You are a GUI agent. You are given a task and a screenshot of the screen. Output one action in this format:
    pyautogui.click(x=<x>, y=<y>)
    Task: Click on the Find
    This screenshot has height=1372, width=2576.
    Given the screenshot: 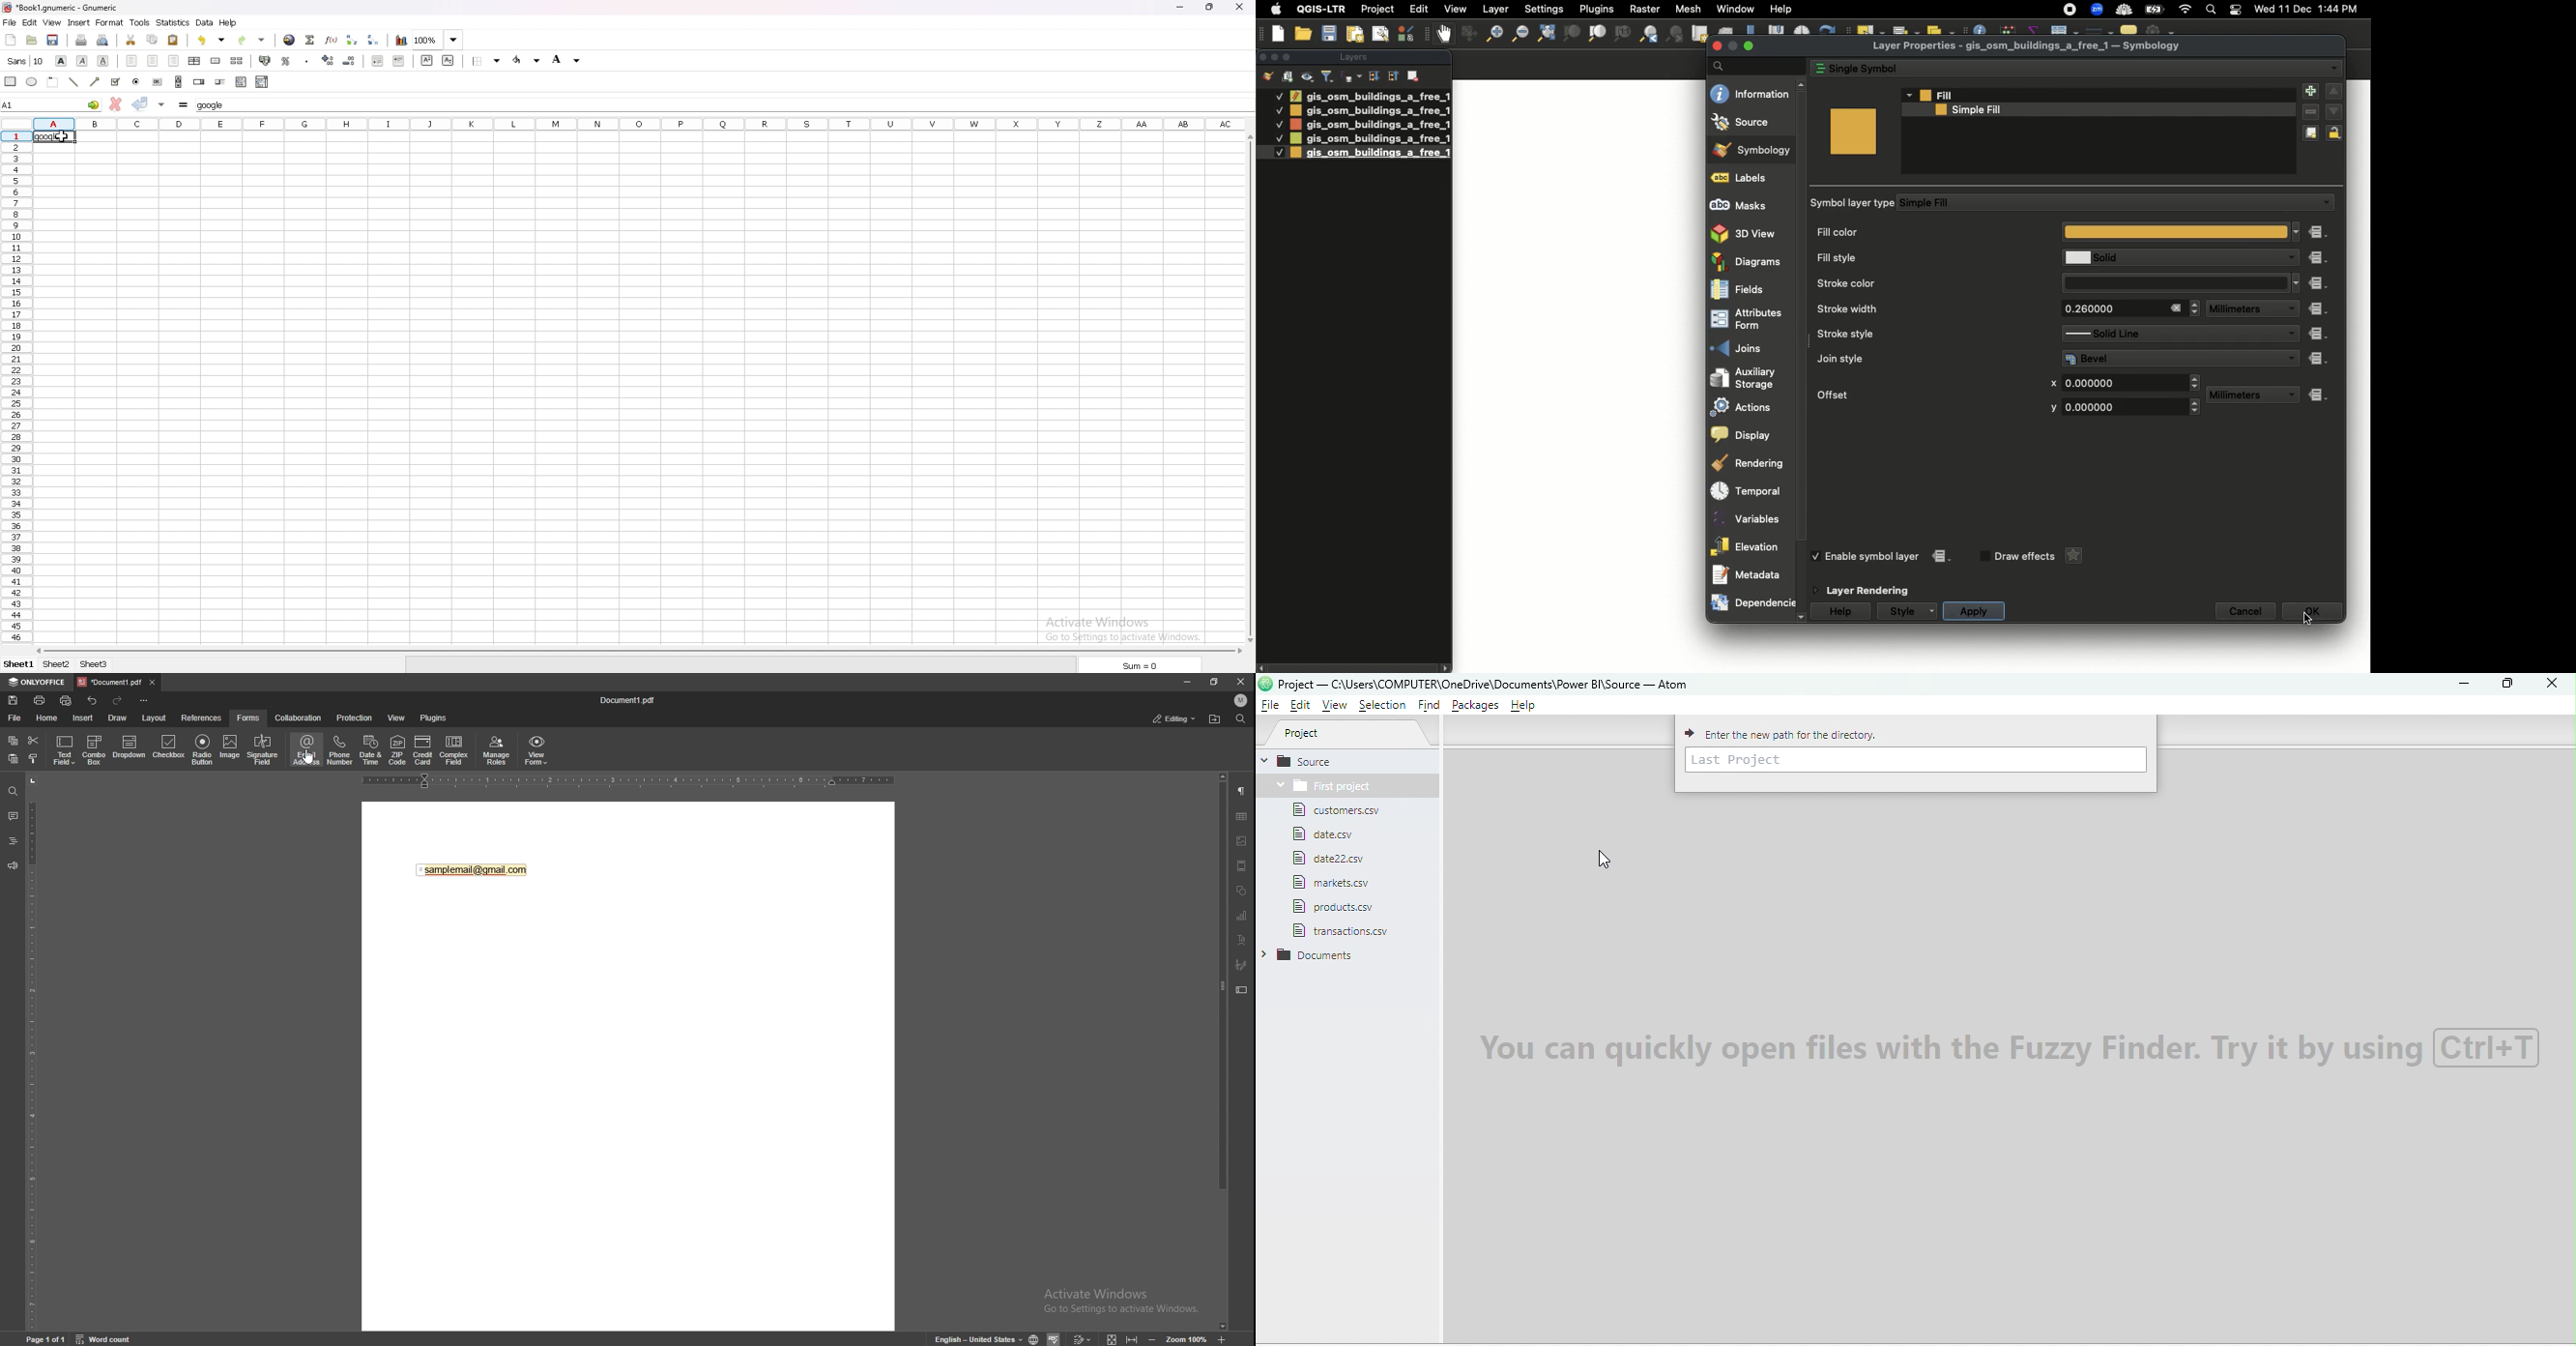 What is the action you would take?
    pyautogui.click(x=1429, y=707)
    